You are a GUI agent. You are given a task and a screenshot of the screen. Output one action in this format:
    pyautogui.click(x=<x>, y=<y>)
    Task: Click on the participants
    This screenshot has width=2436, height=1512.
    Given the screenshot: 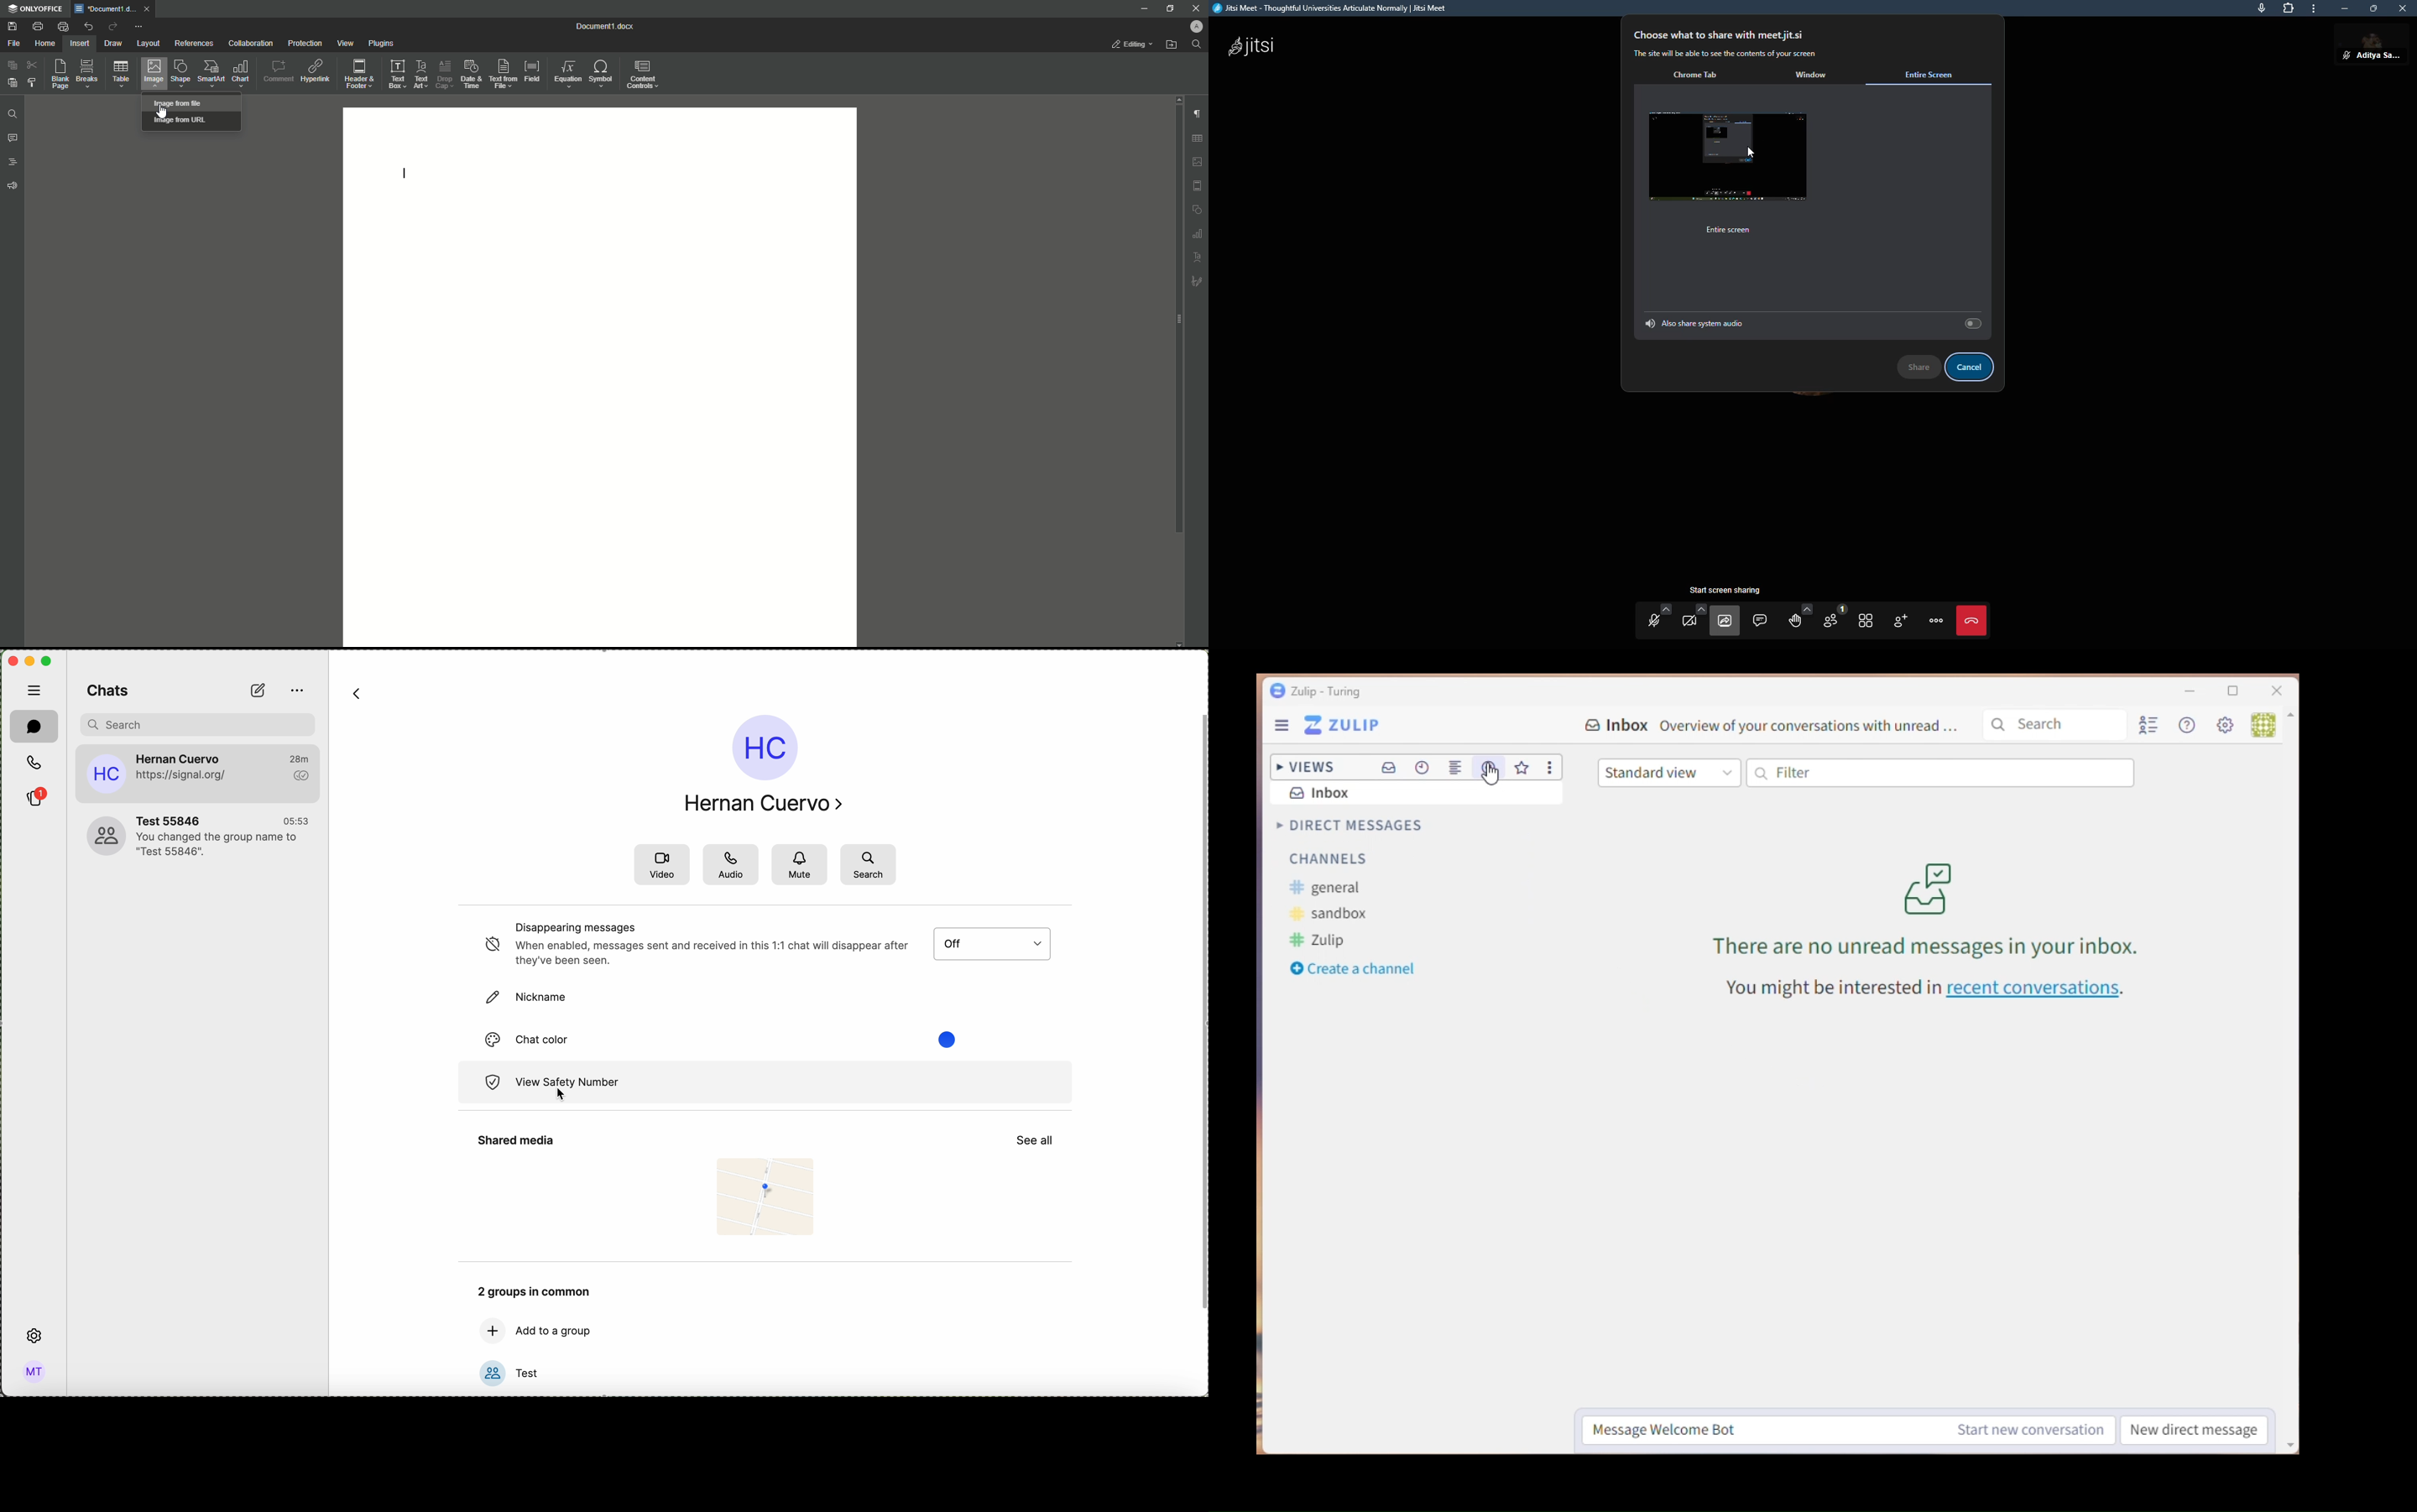 What is the action you would take?
    pyautogui.click(x=1833, y=618)
    